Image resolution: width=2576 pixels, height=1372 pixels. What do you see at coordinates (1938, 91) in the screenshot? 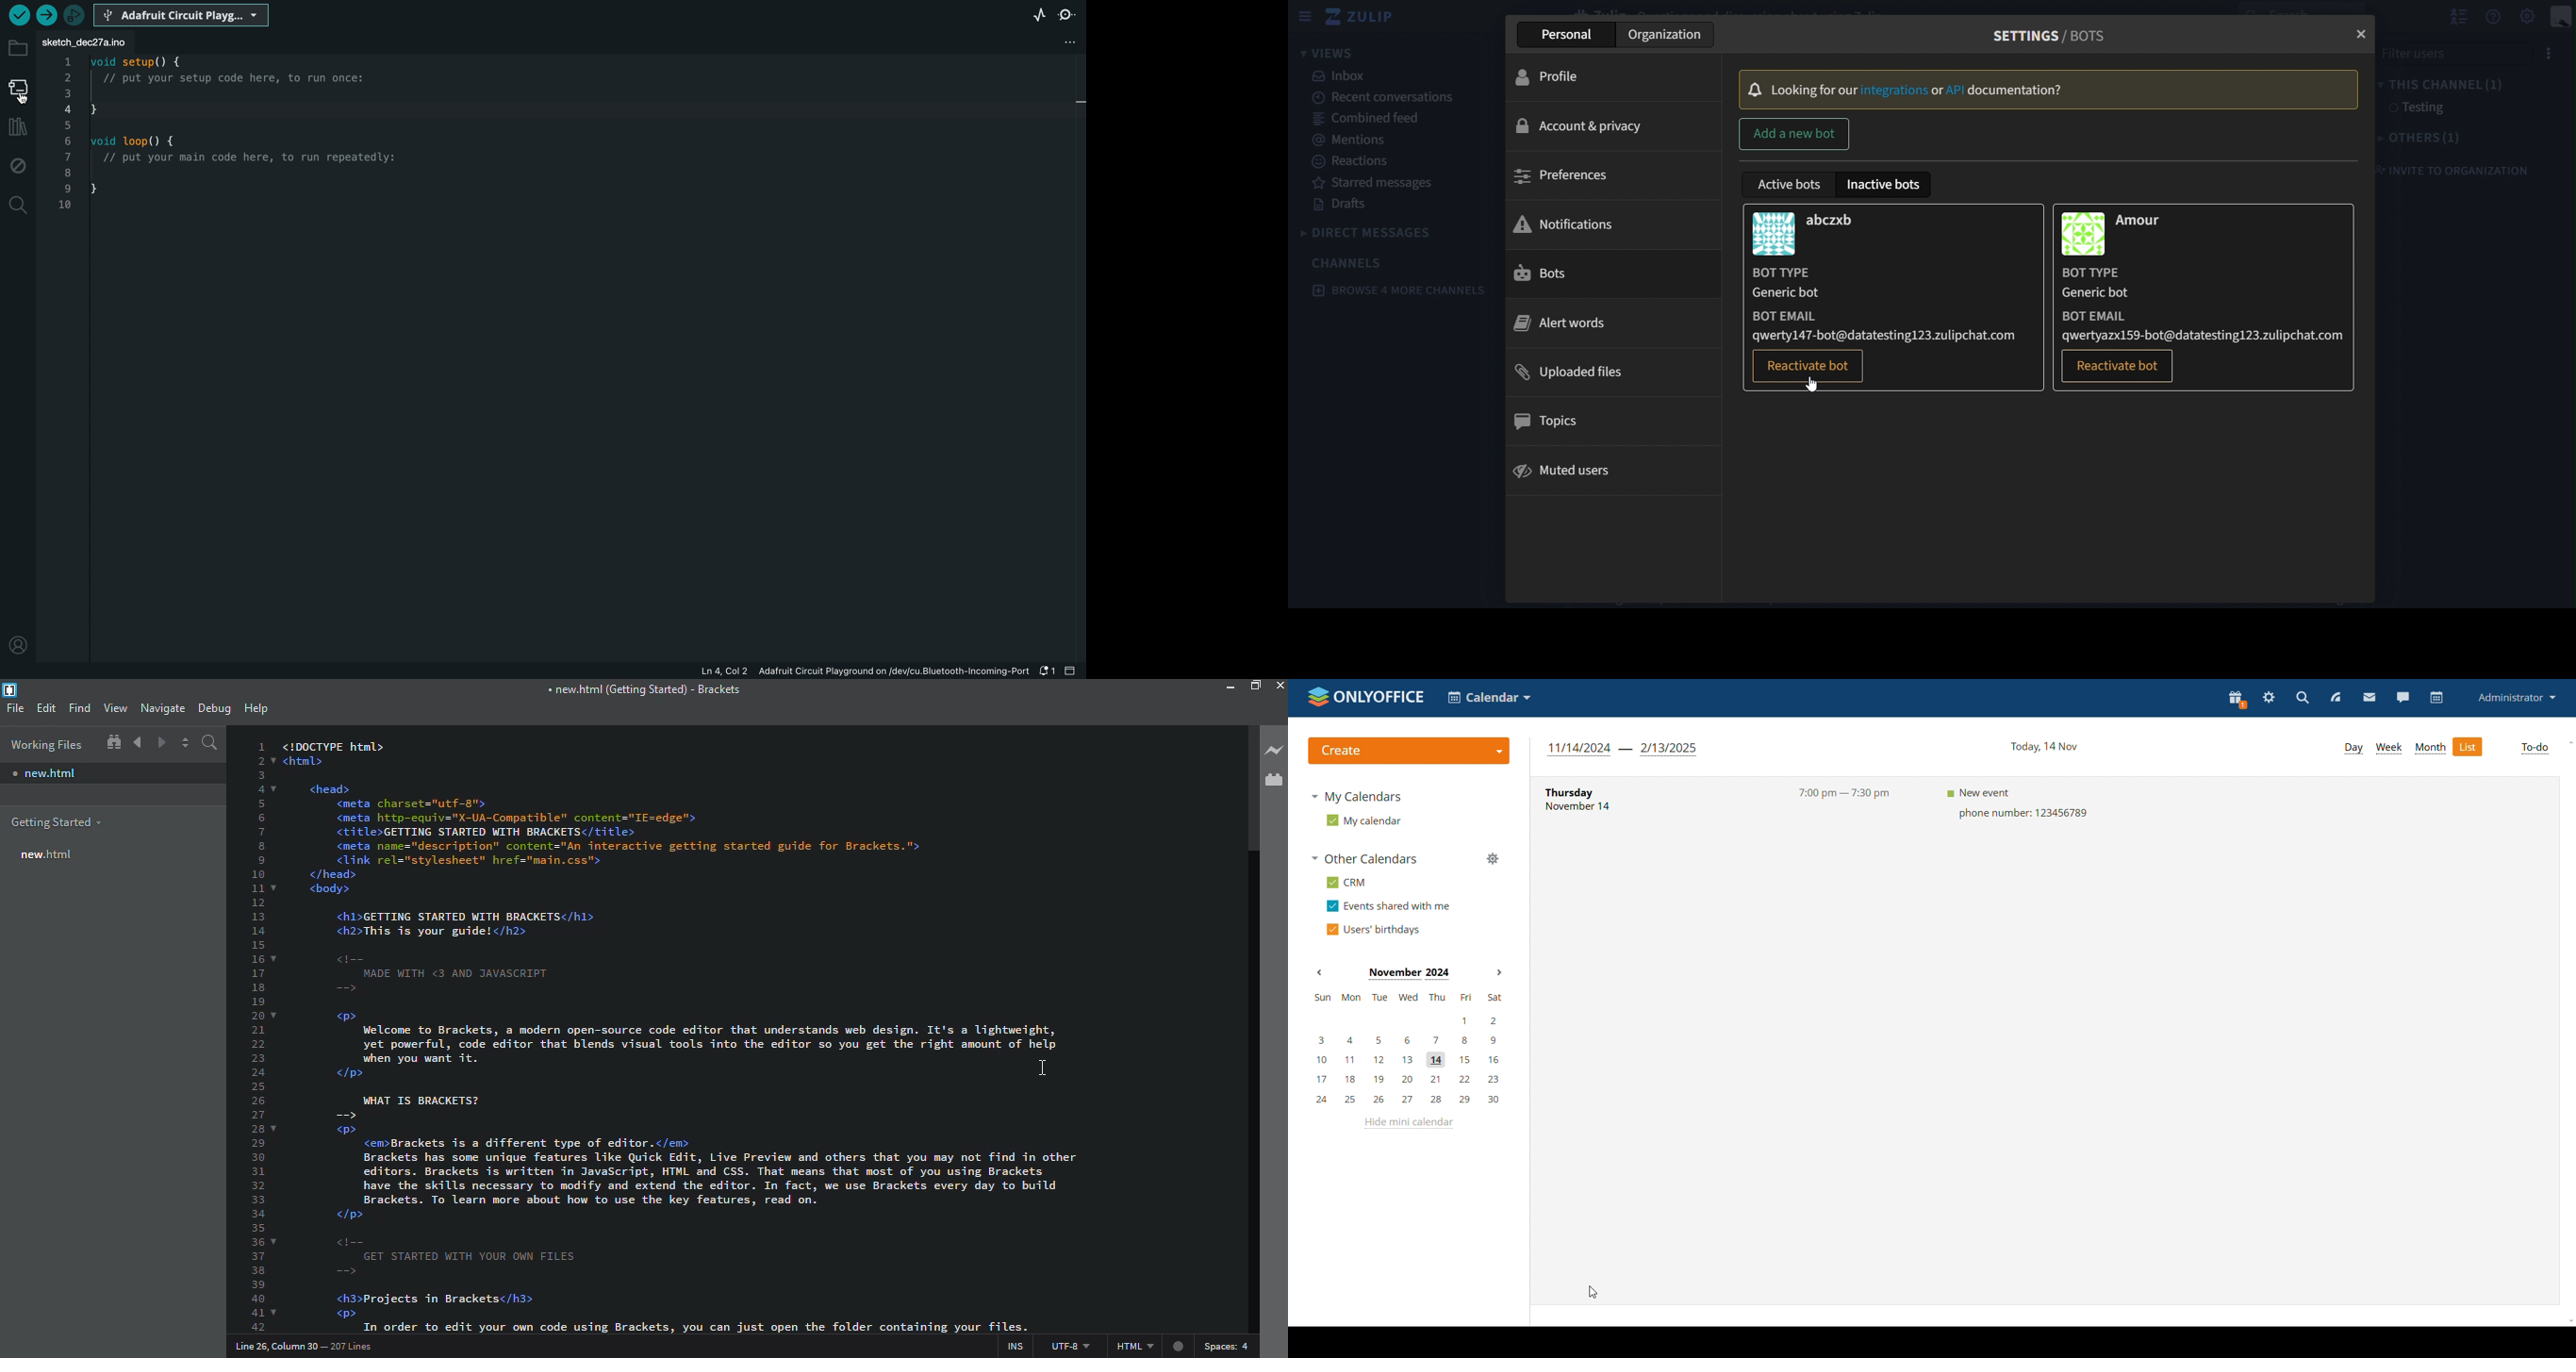
I see `or` at bounding box center [1938, 91].